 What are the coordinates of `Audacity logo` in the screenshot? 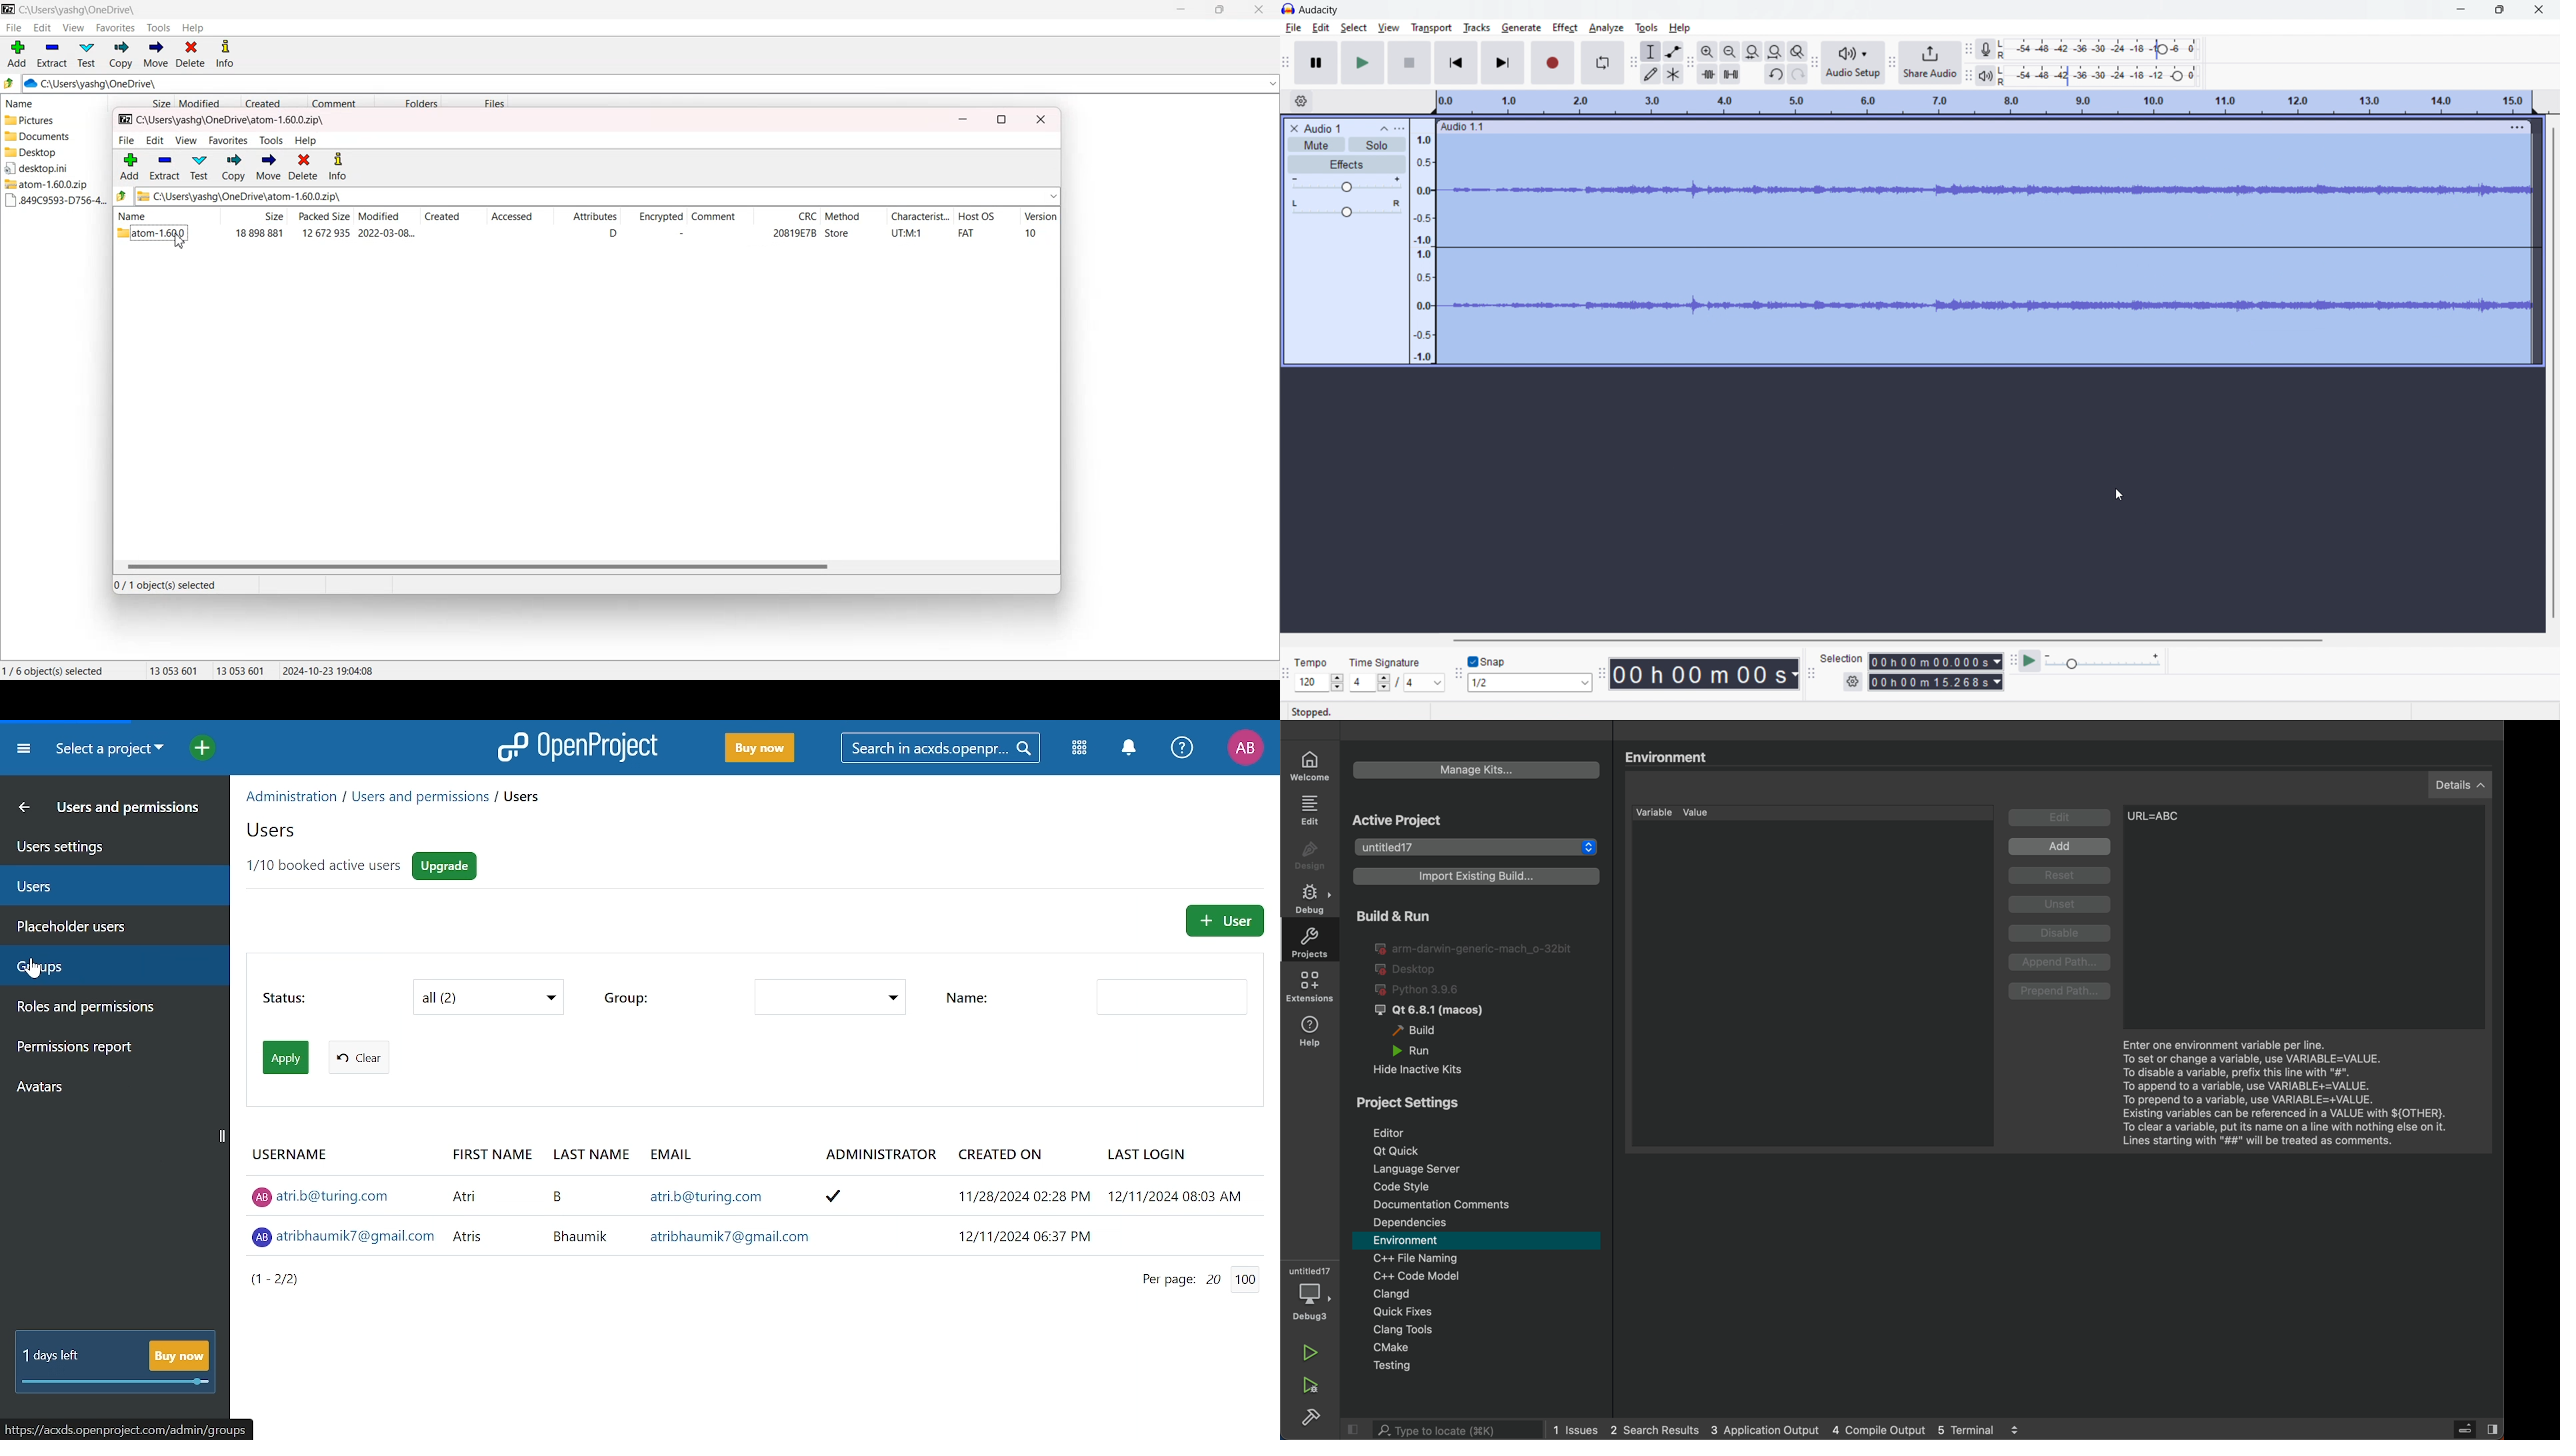 It's located at (1289, 9).